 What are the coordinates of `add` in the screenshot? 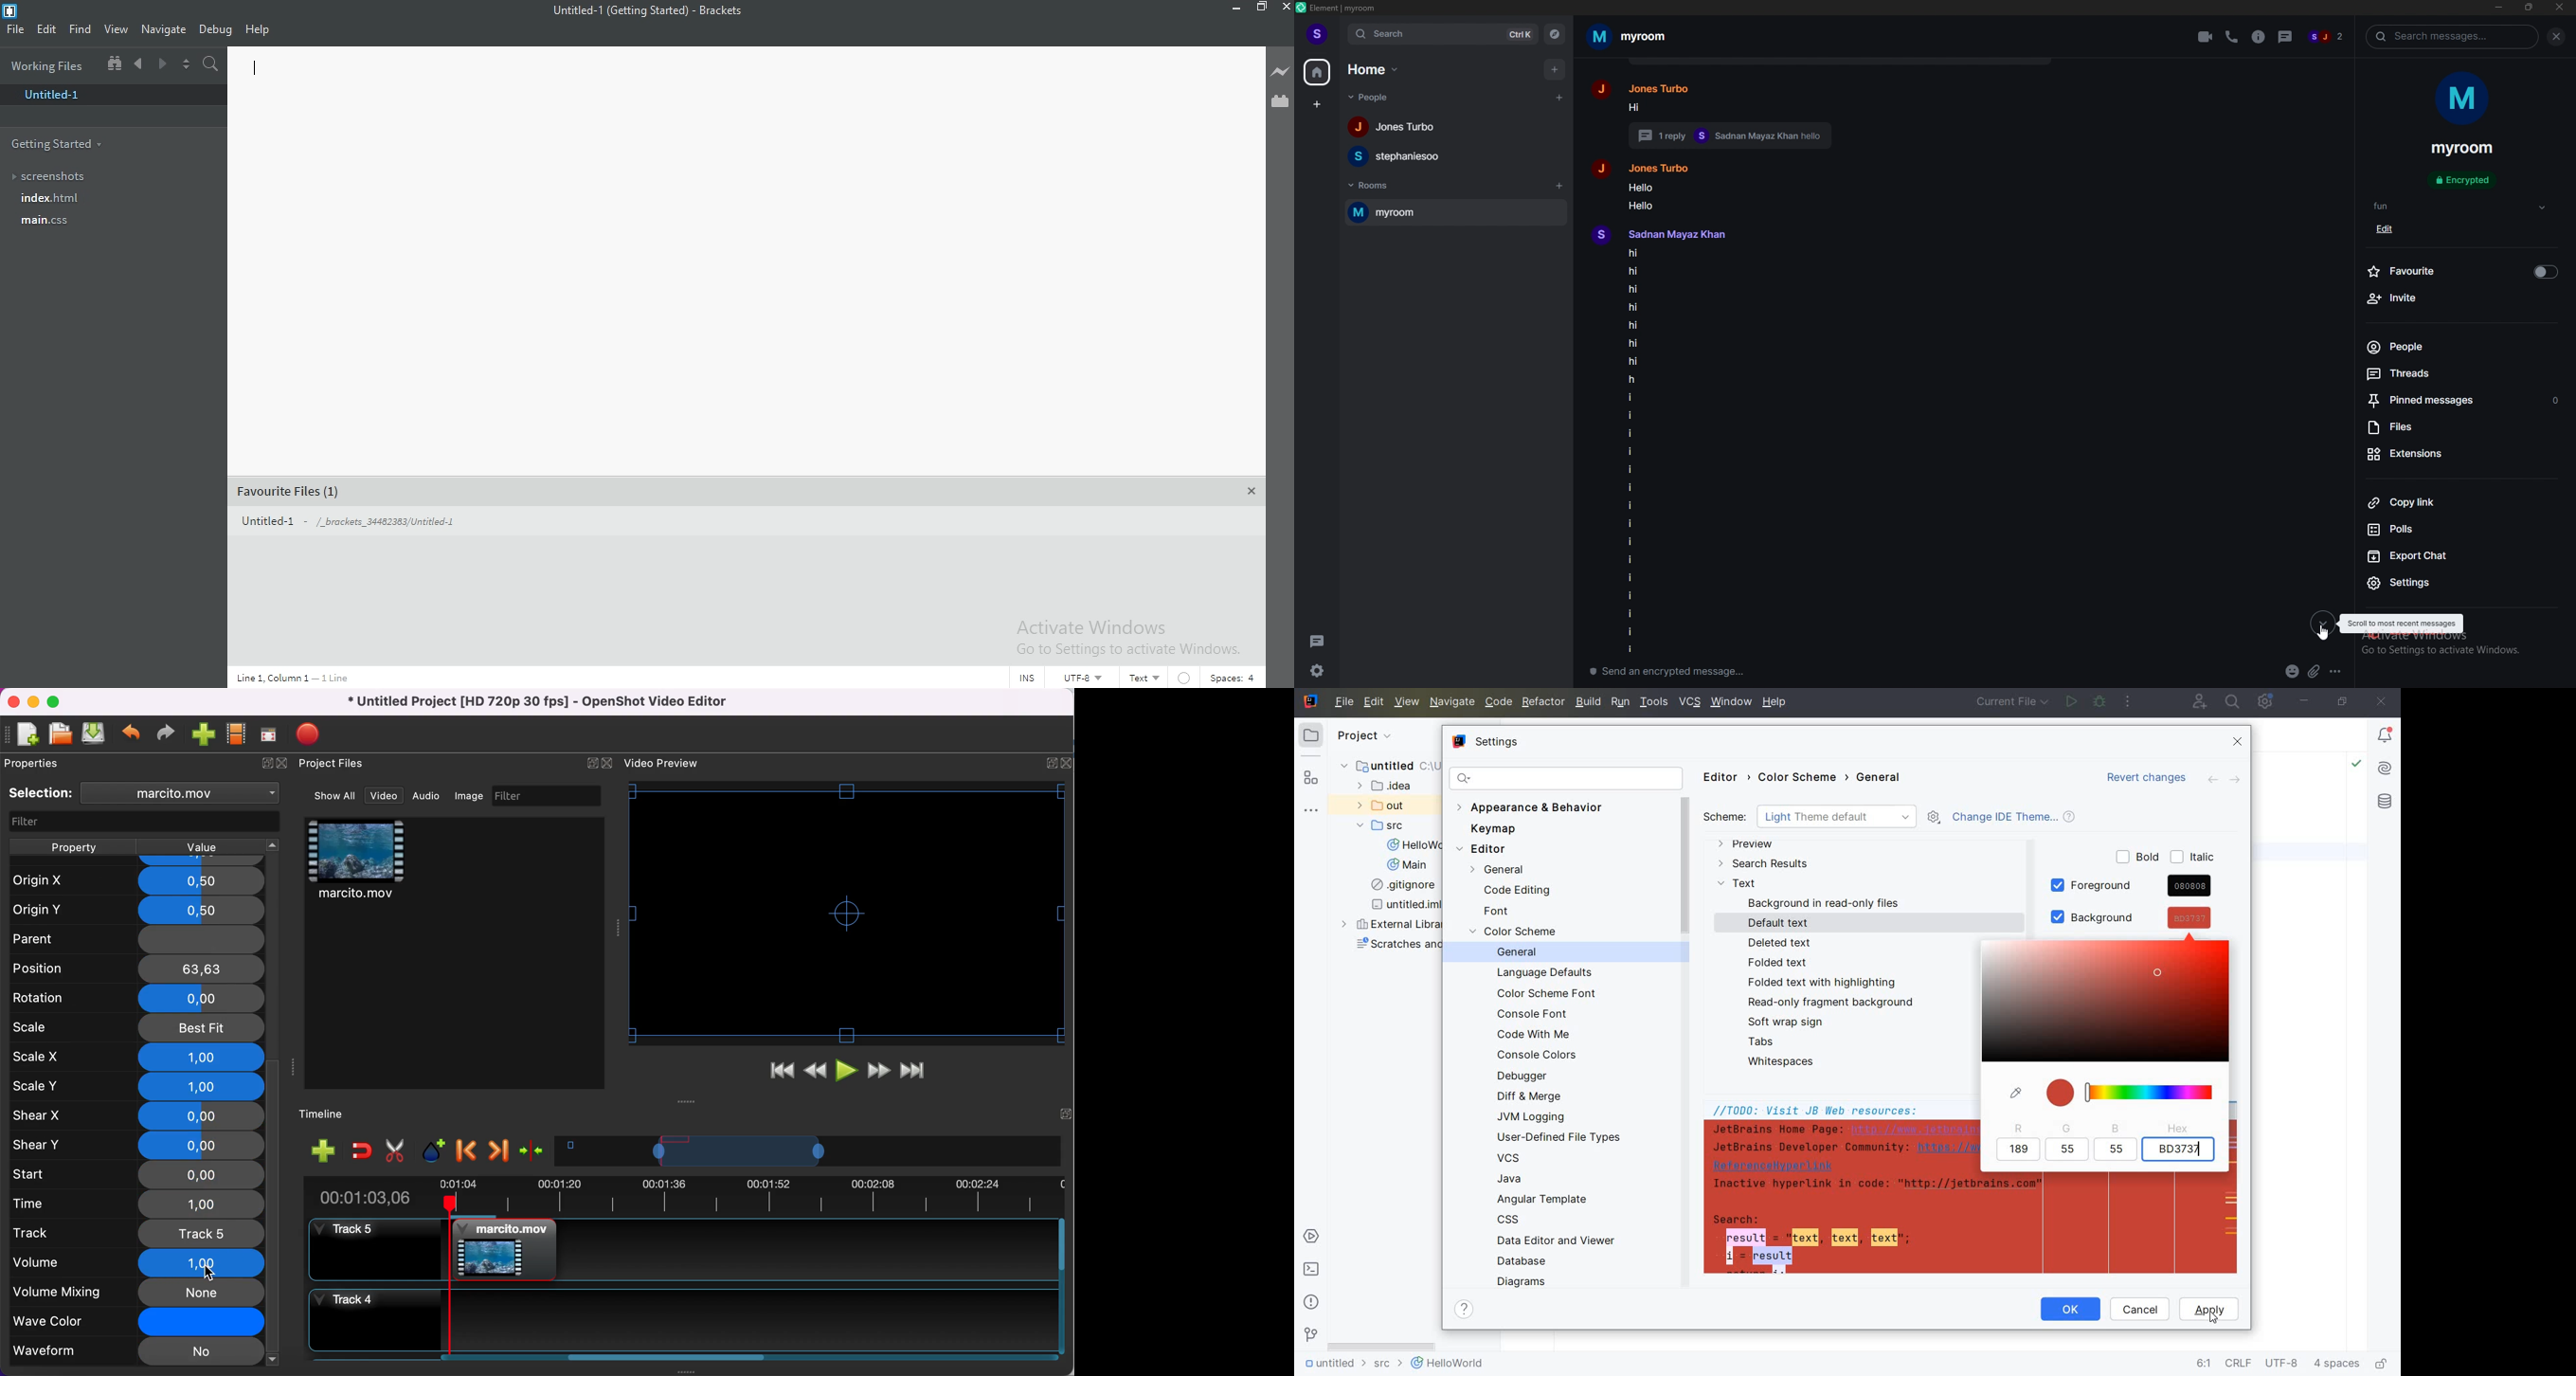 It's located at (1554, 69).